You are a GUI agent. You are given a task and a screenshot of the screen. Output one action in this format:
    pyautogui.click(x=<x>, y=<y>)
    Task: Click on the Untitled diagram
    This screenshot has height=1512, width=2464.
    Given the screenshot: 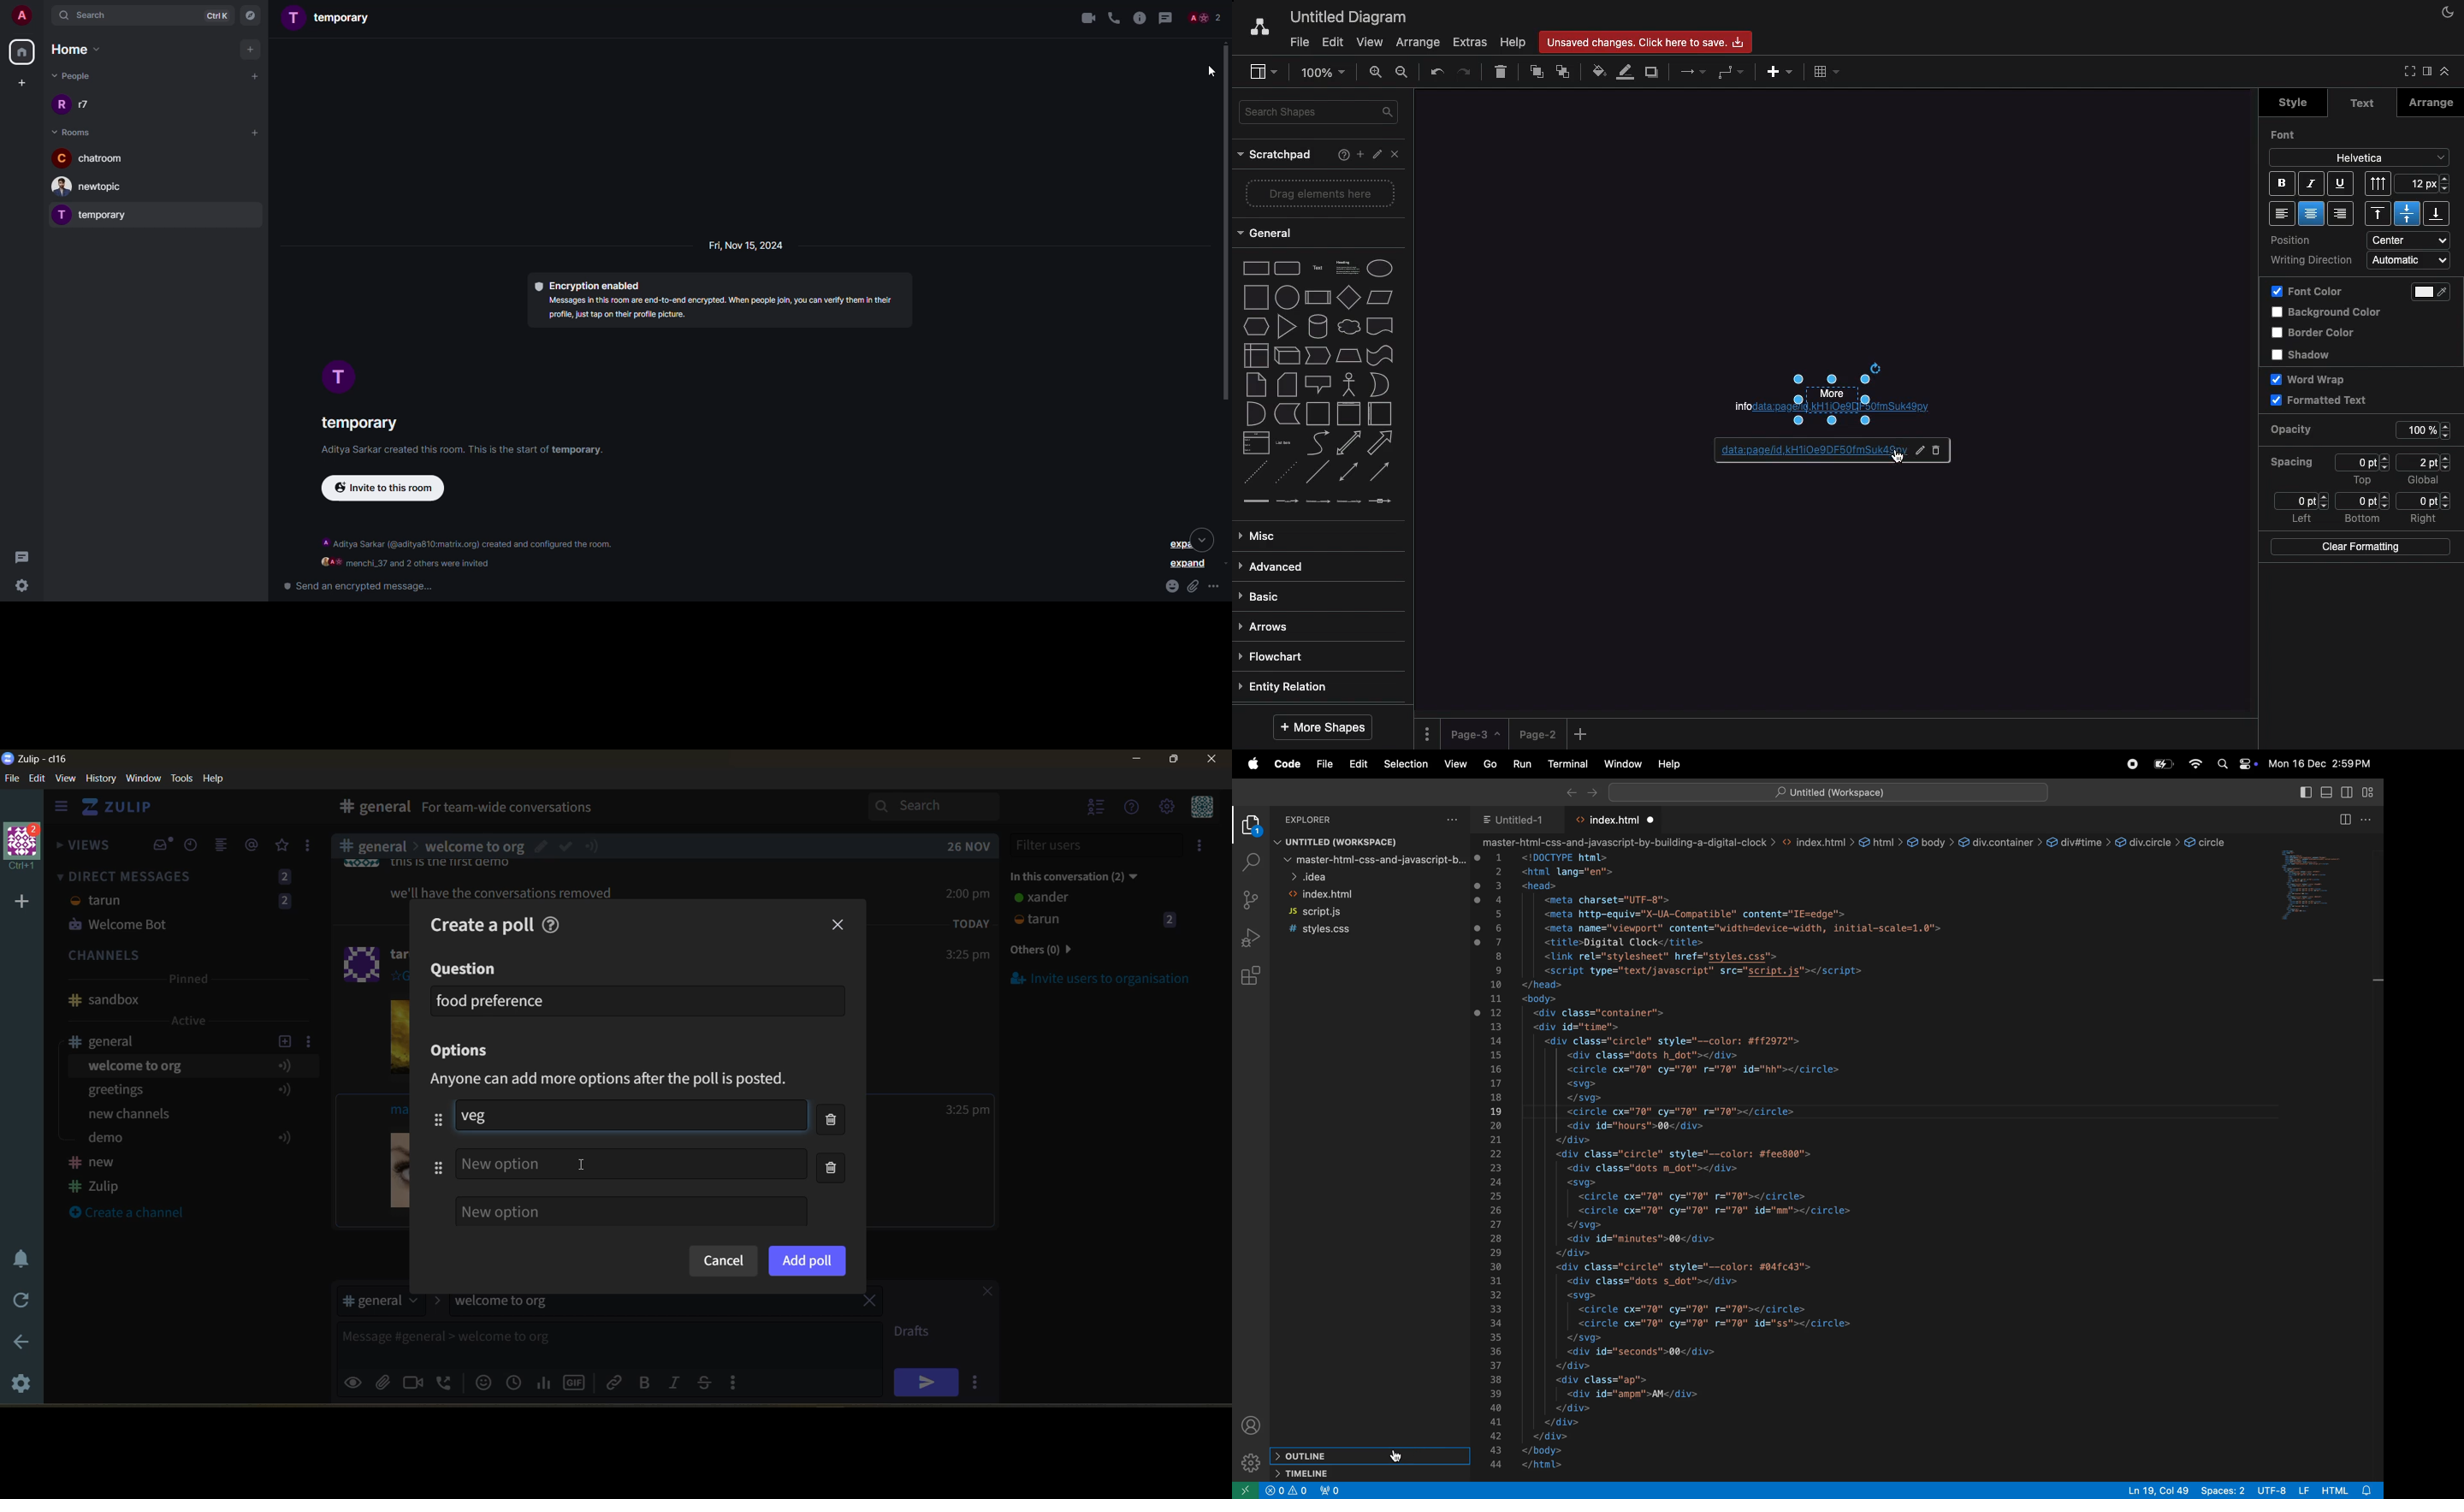 What is the action you would take?
    pyautogui.click(x=1343, y=17)
    